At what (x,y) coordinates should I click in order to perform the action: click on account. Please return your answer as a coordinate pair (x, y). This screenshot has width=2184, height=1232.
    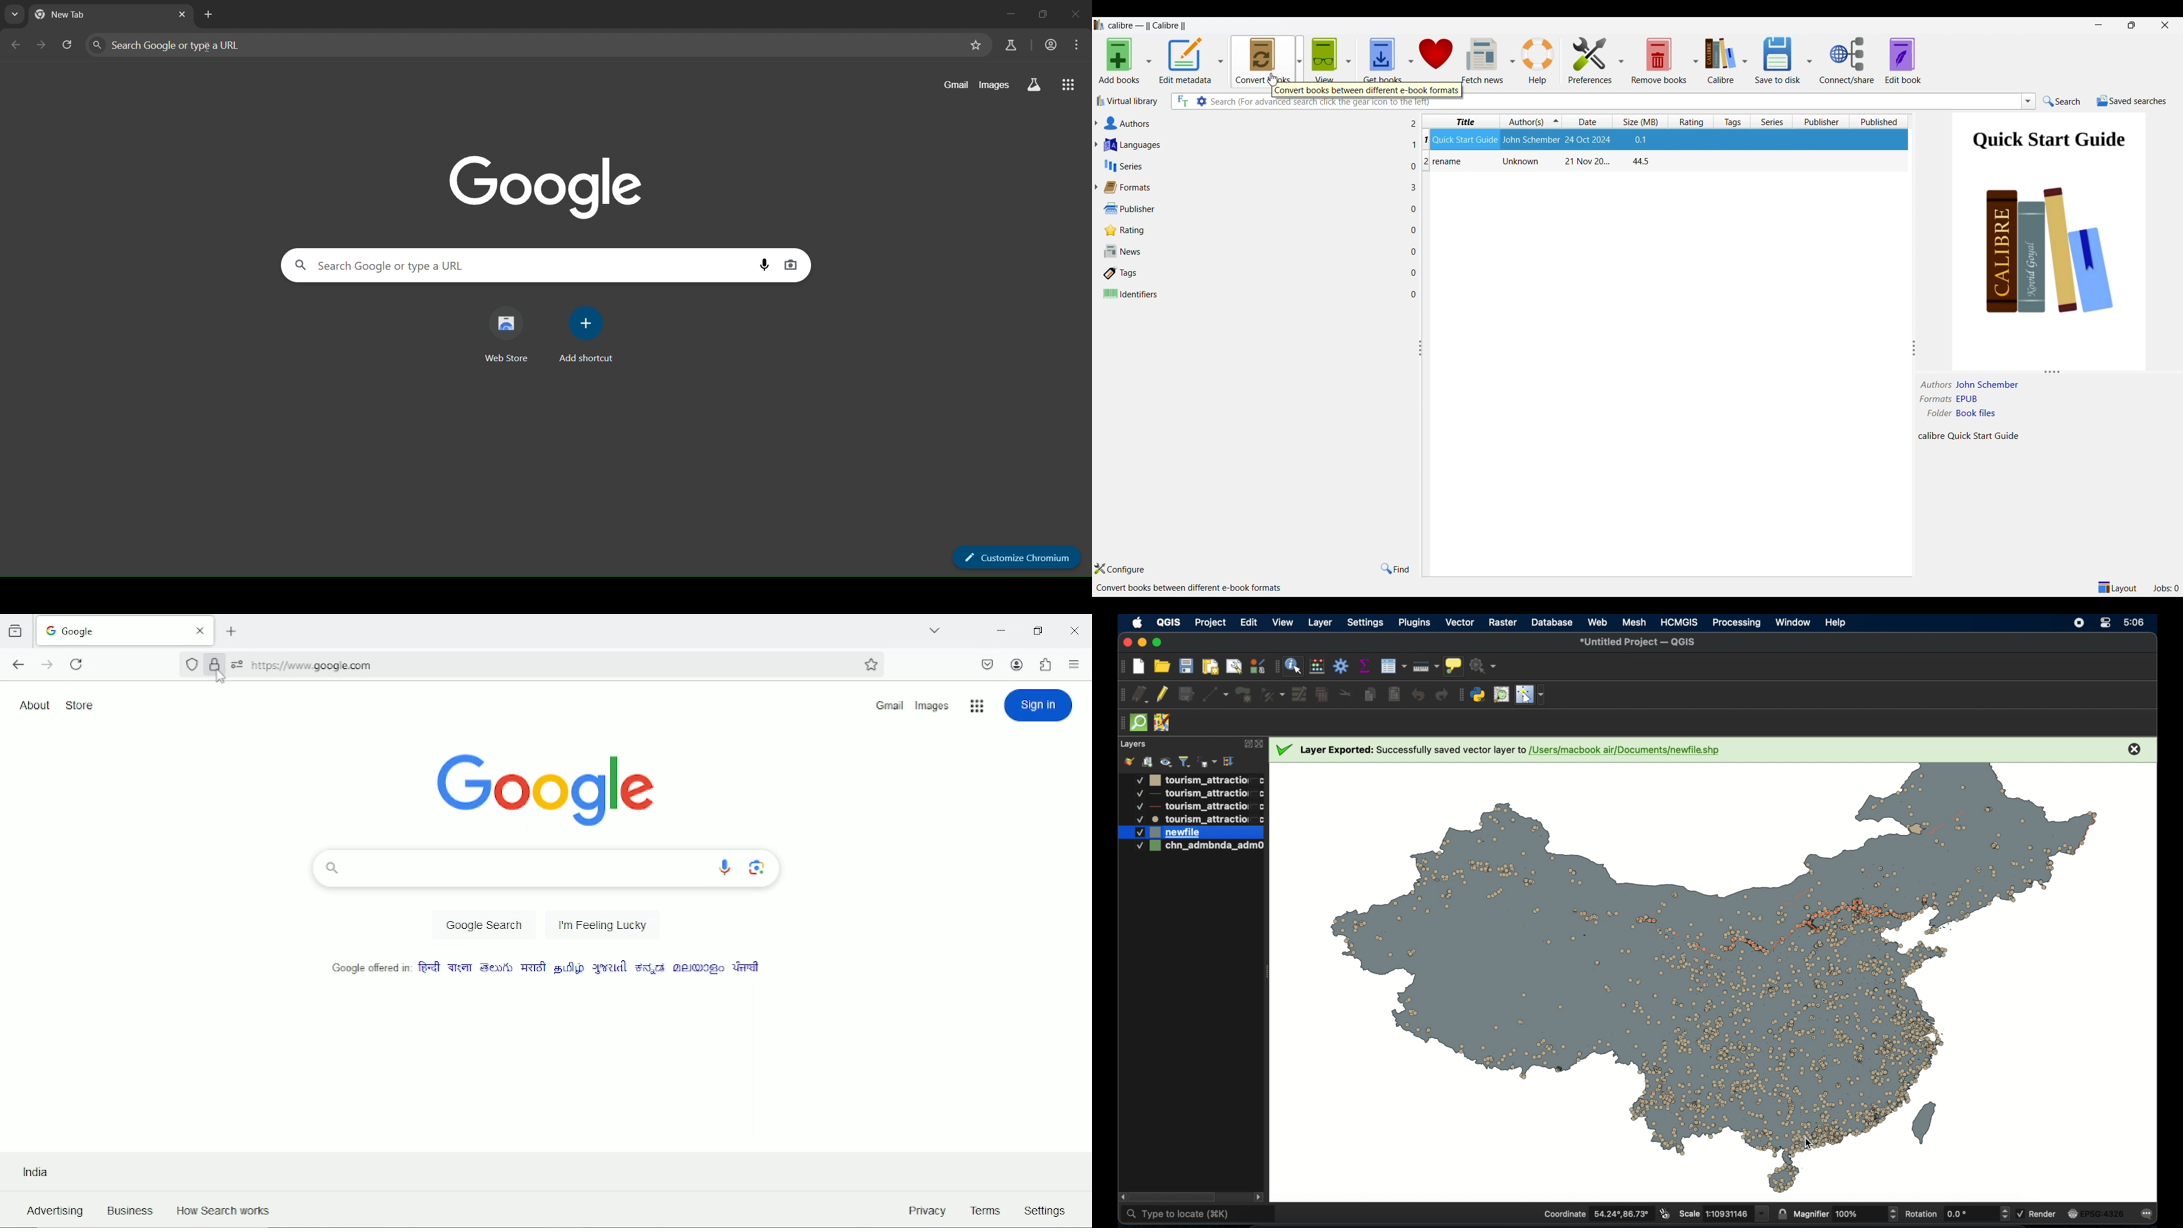
    Looking at the image, I should click on (1052, 43).